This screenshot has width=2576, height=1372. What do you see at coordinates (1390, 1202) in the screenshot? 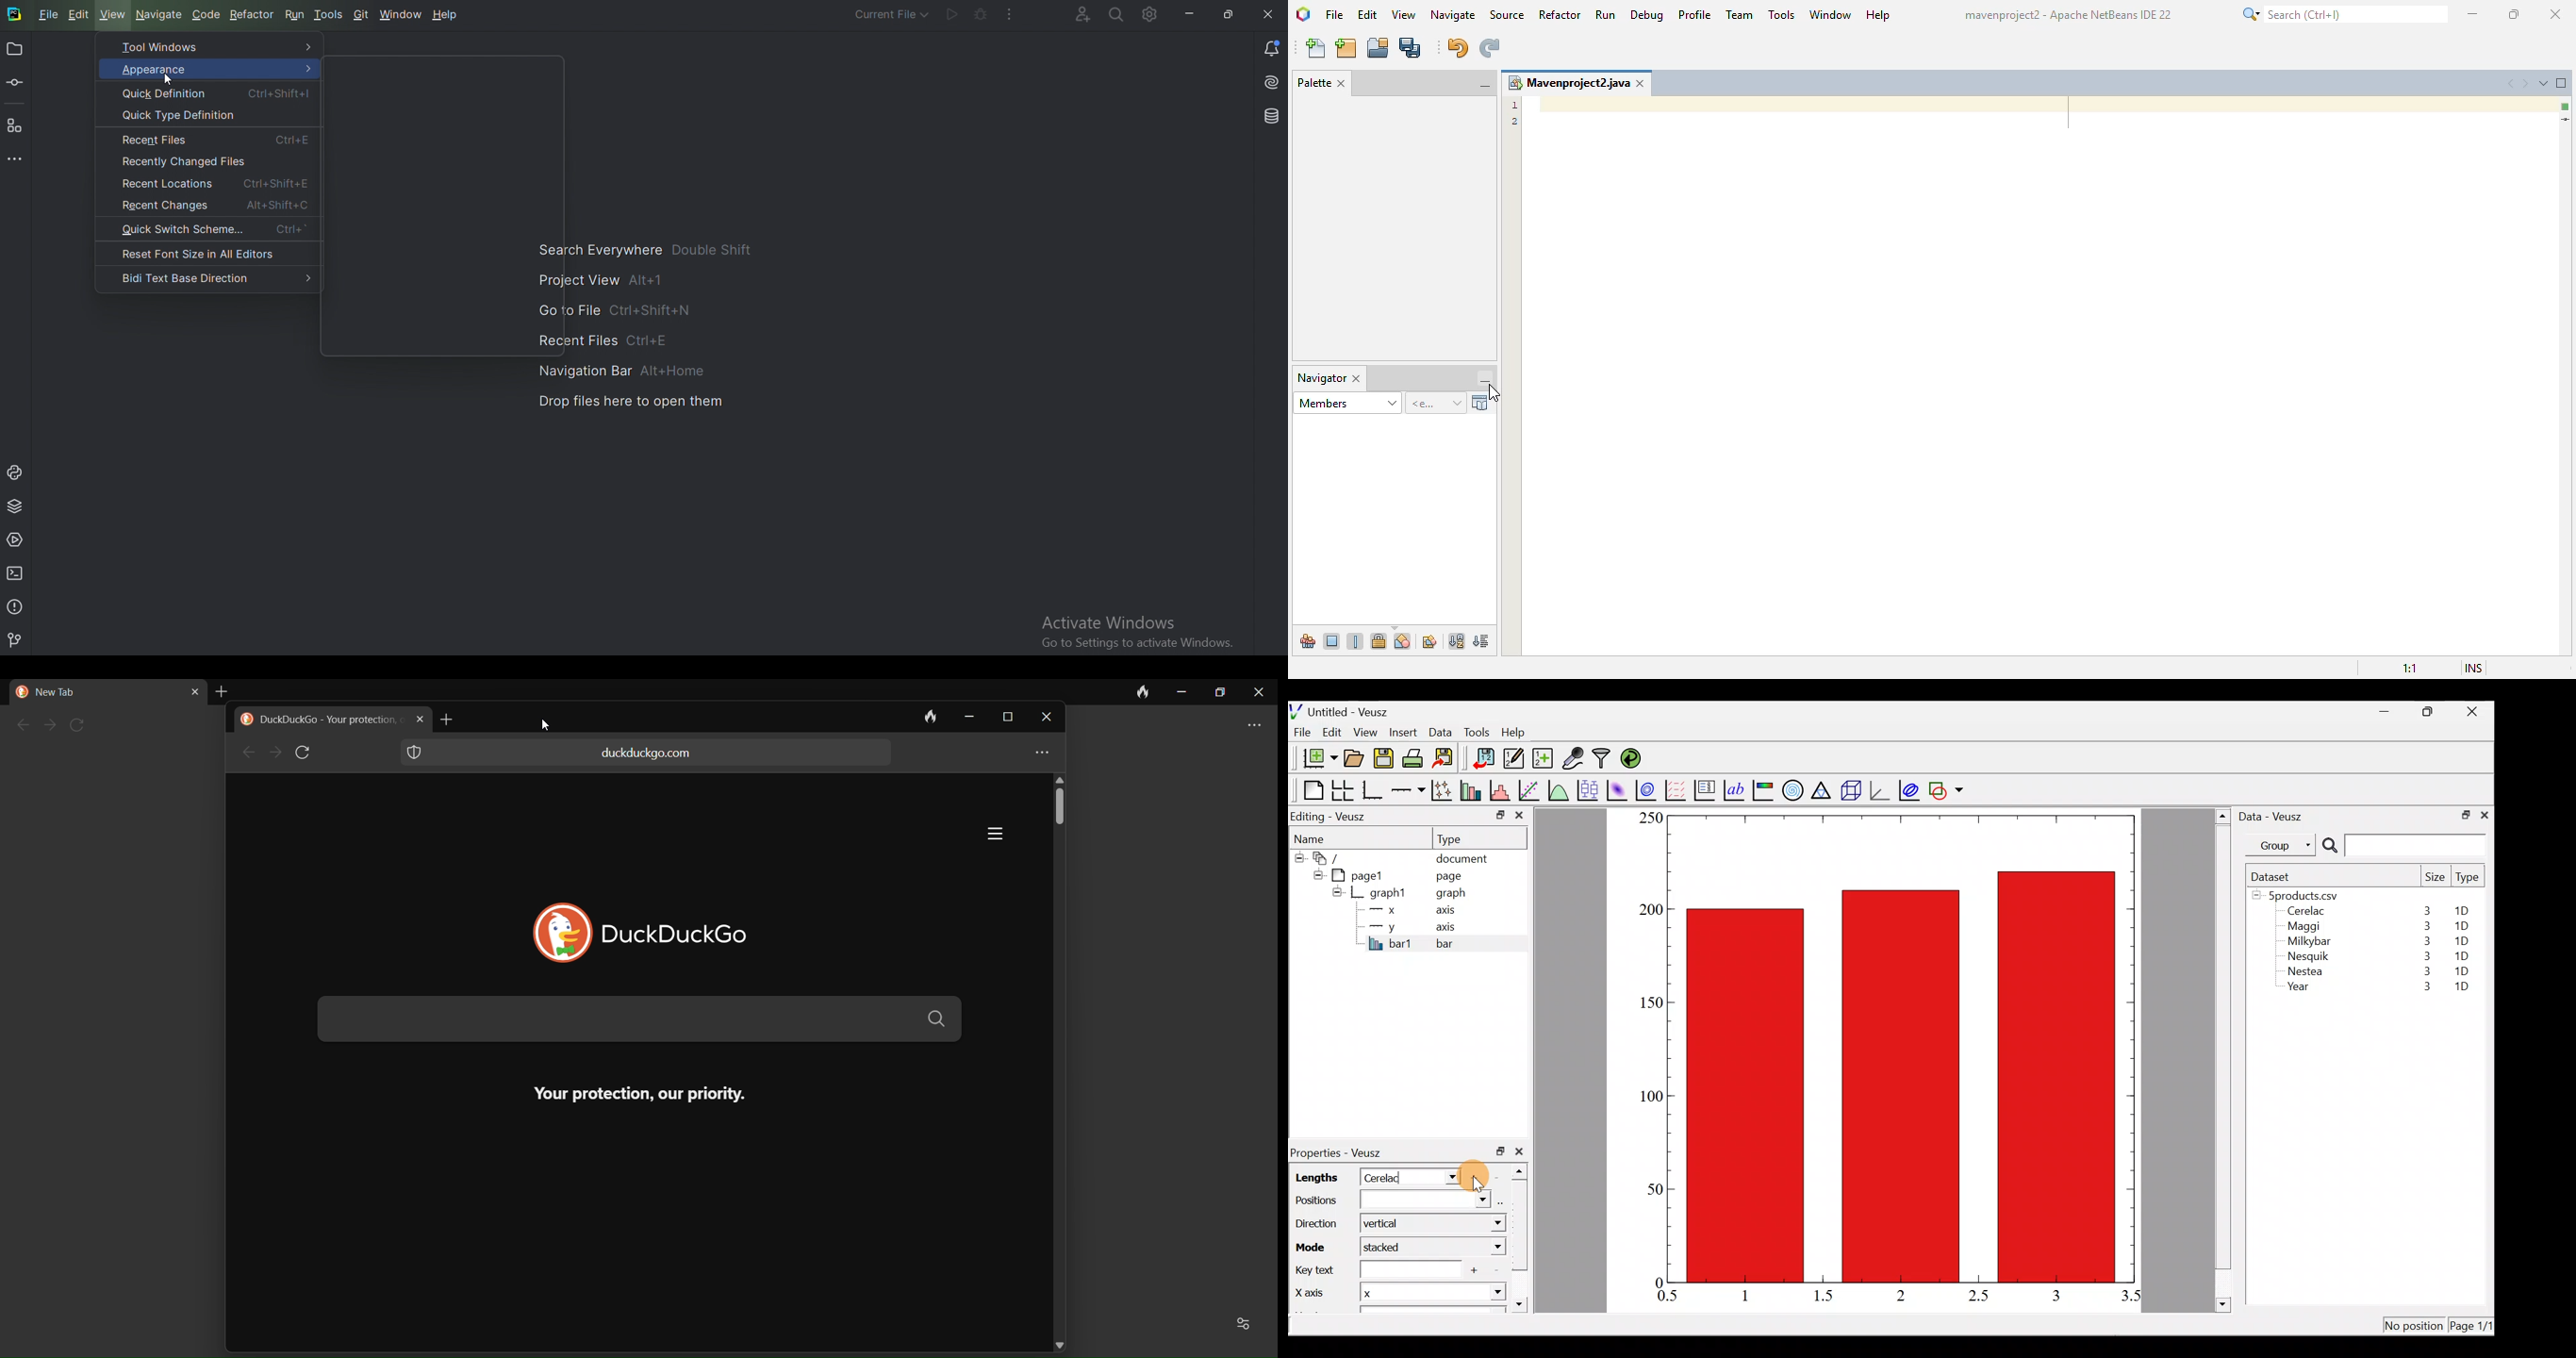
I see `Positions` at bounding box center [1390, 1202].